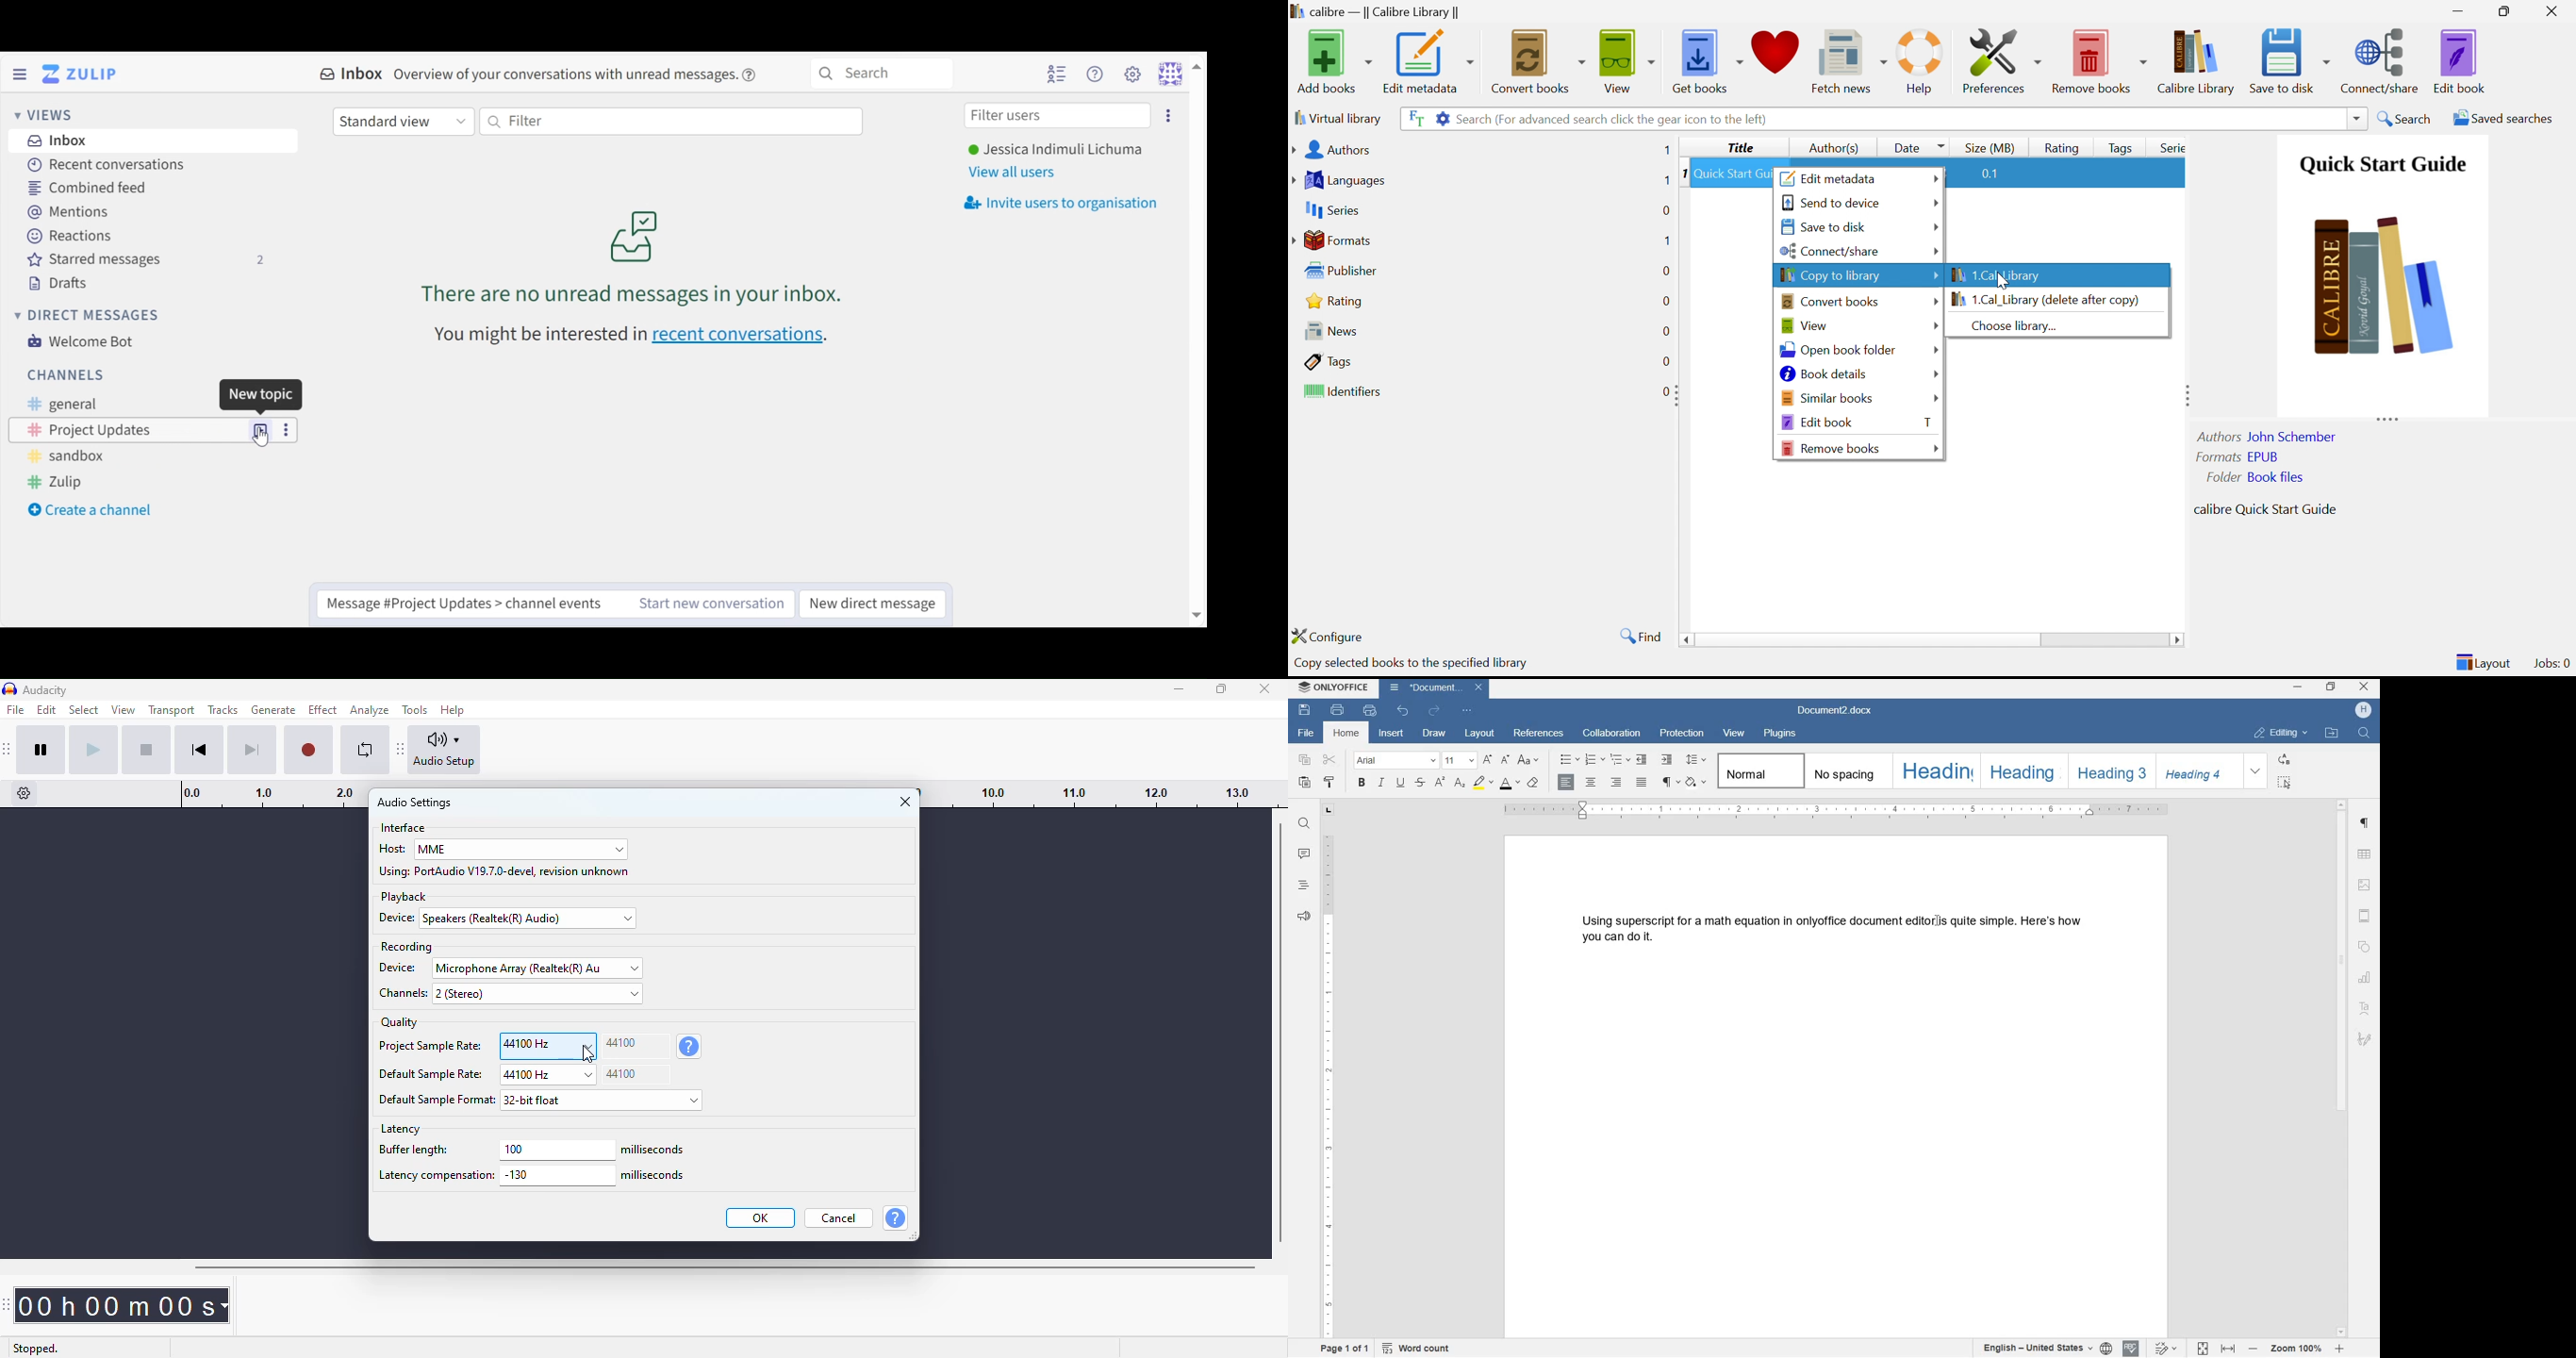  Describe the element at coordinates (63, 483) in the screenshot. I see `Zulip Channel` at that location.